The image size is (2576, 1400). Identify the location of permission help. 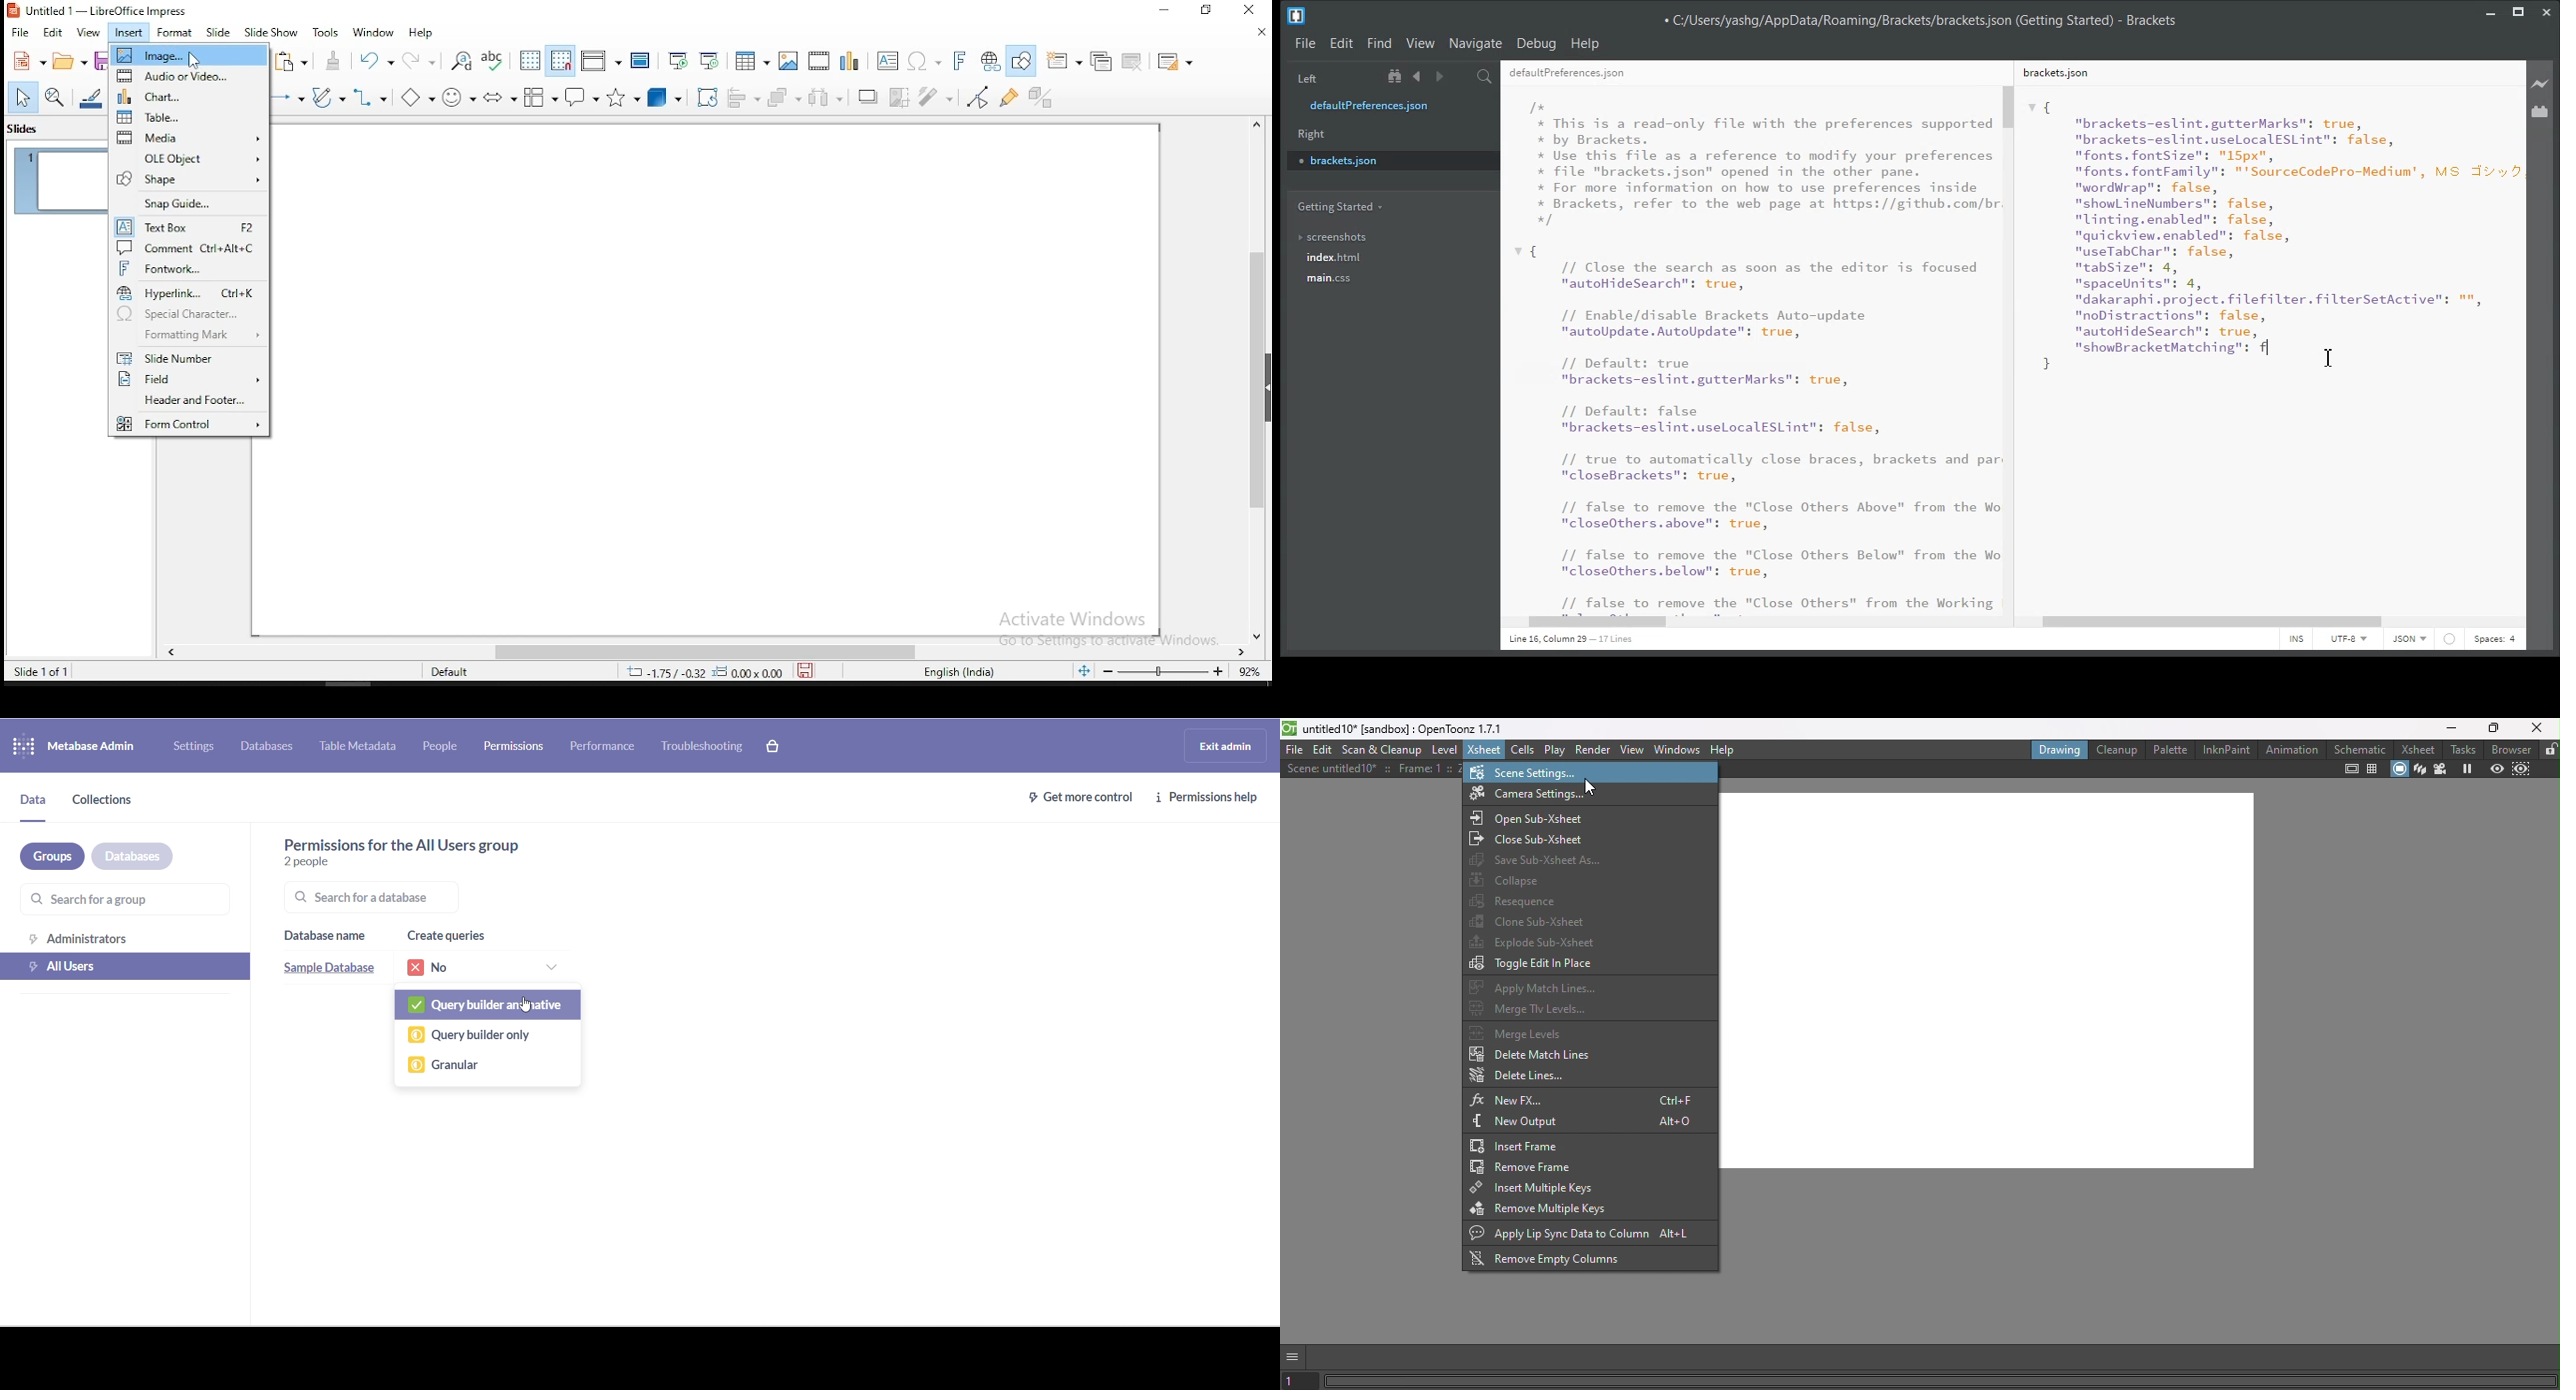
(1209, 800).